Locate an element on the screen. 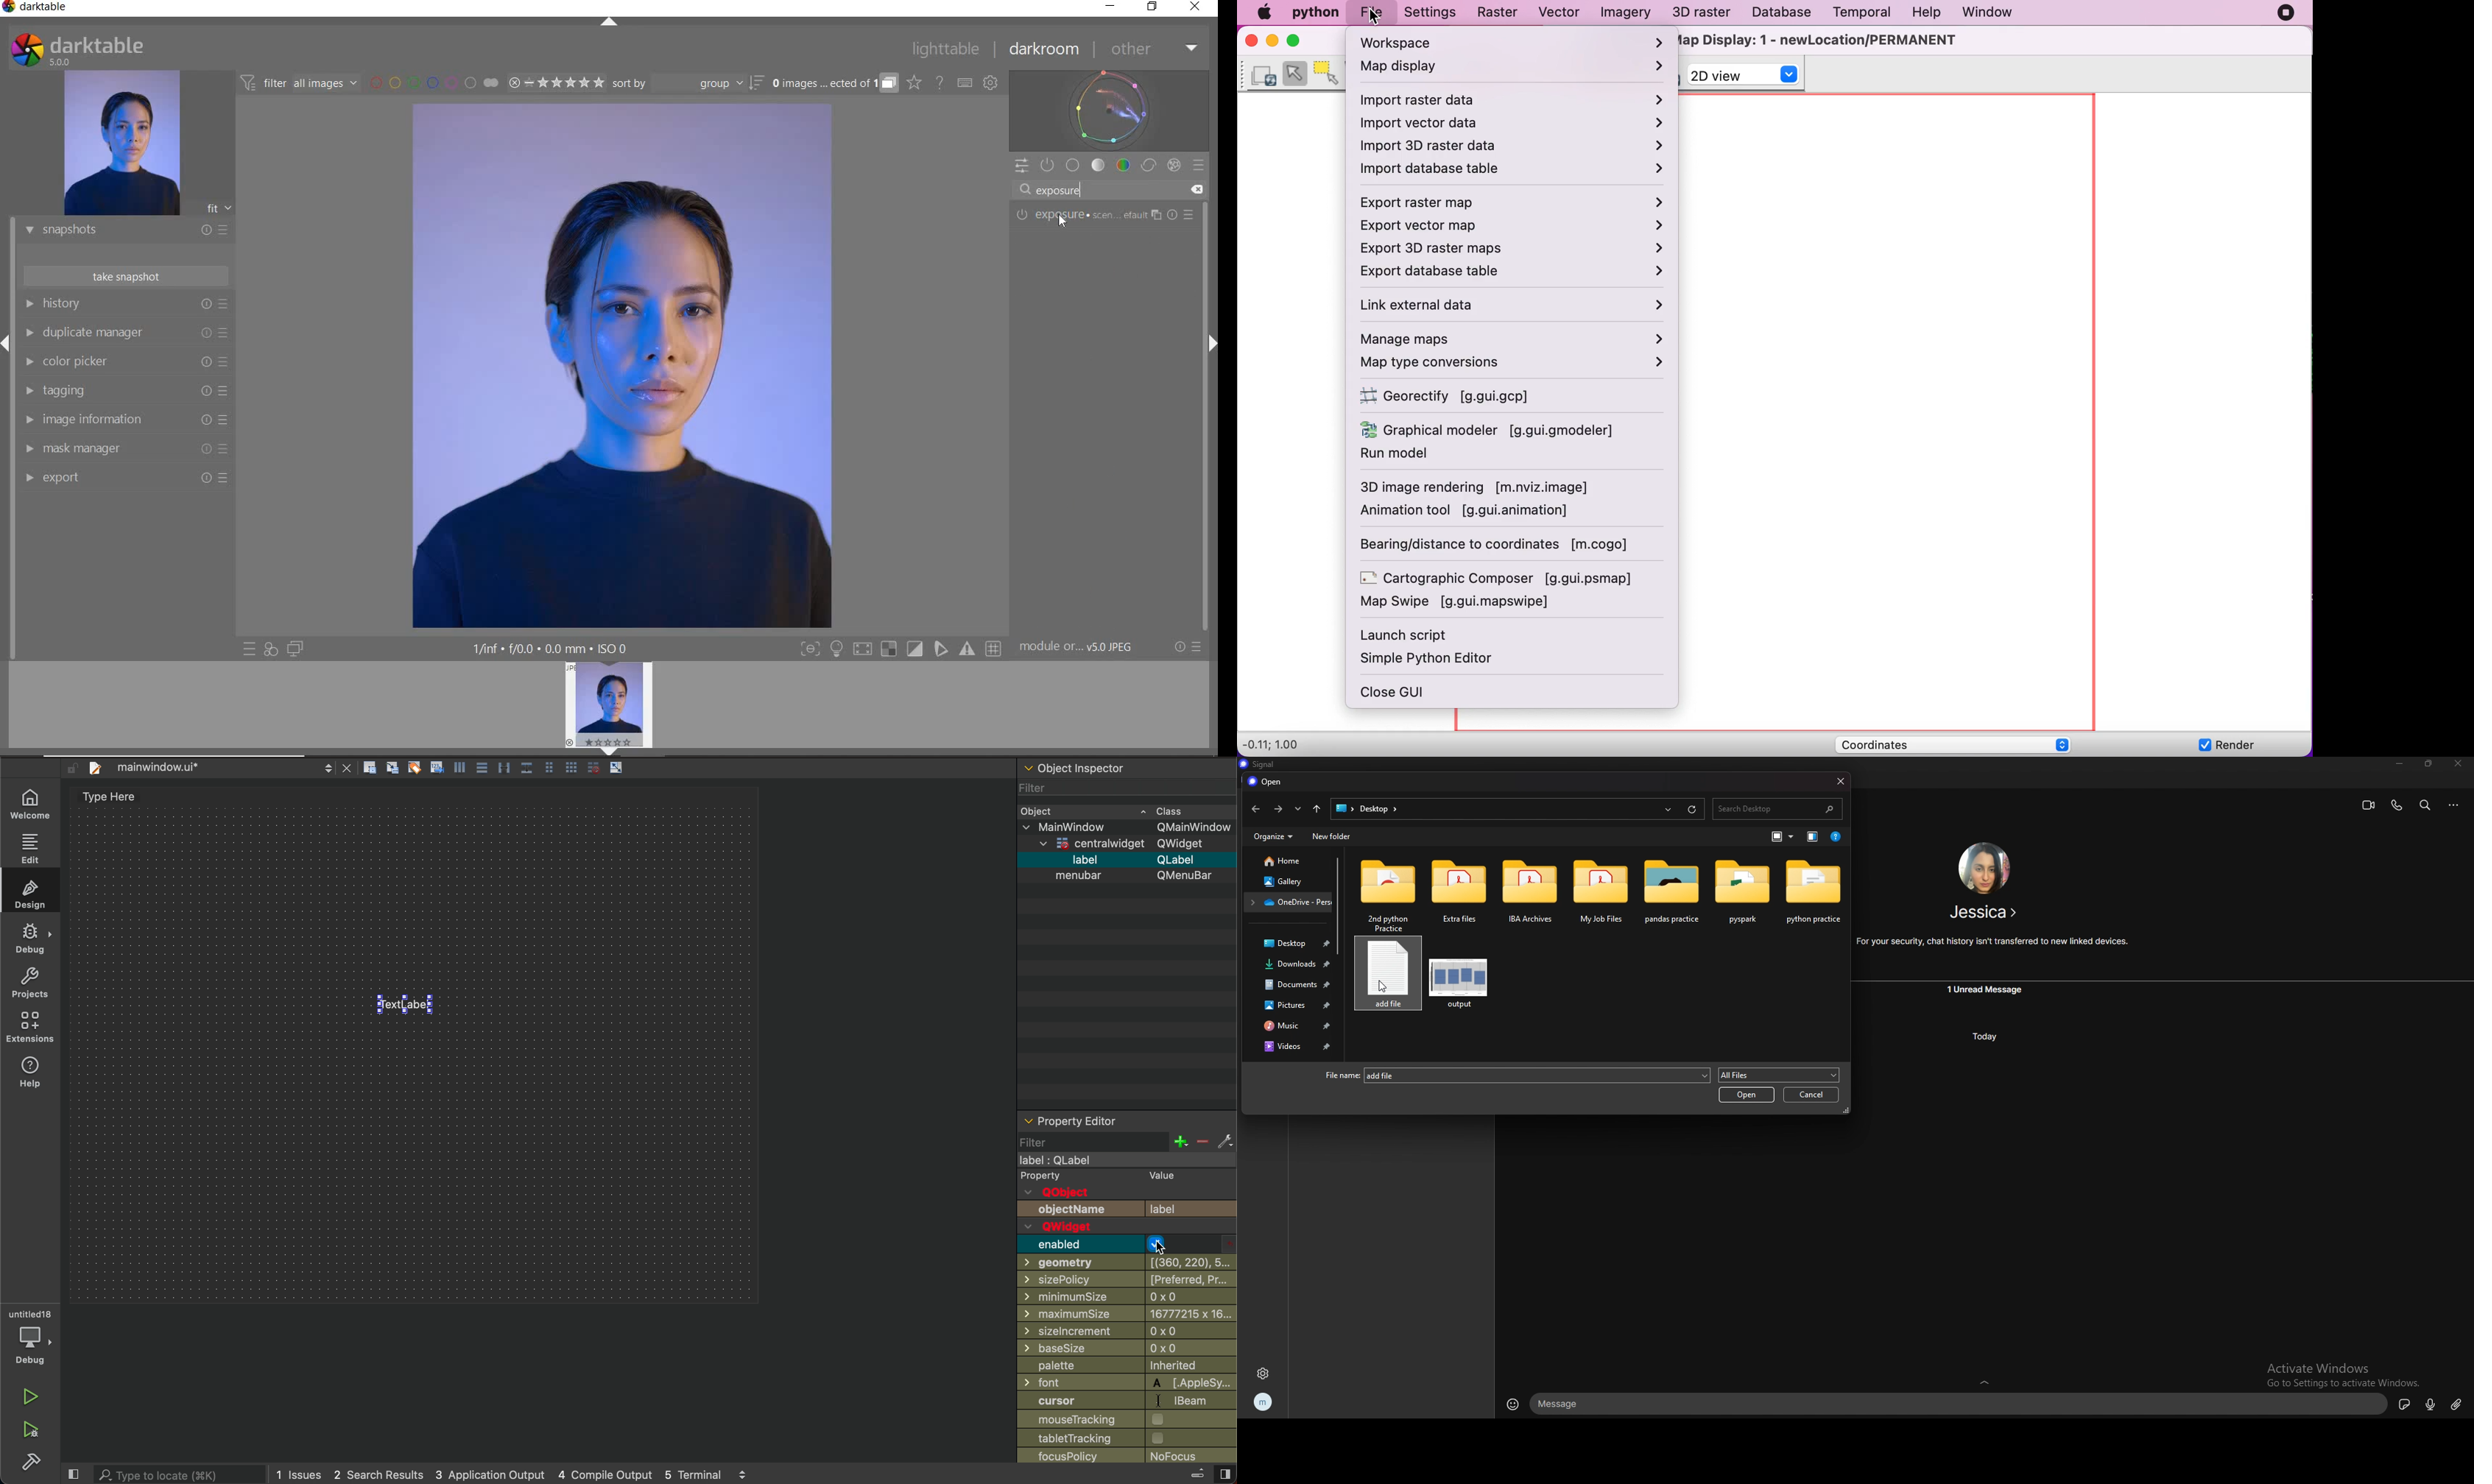 Image resolution: width=2492 pixels, height=1484 pixels. IMAGE INFORMATION is located at coordinates (121, 423).